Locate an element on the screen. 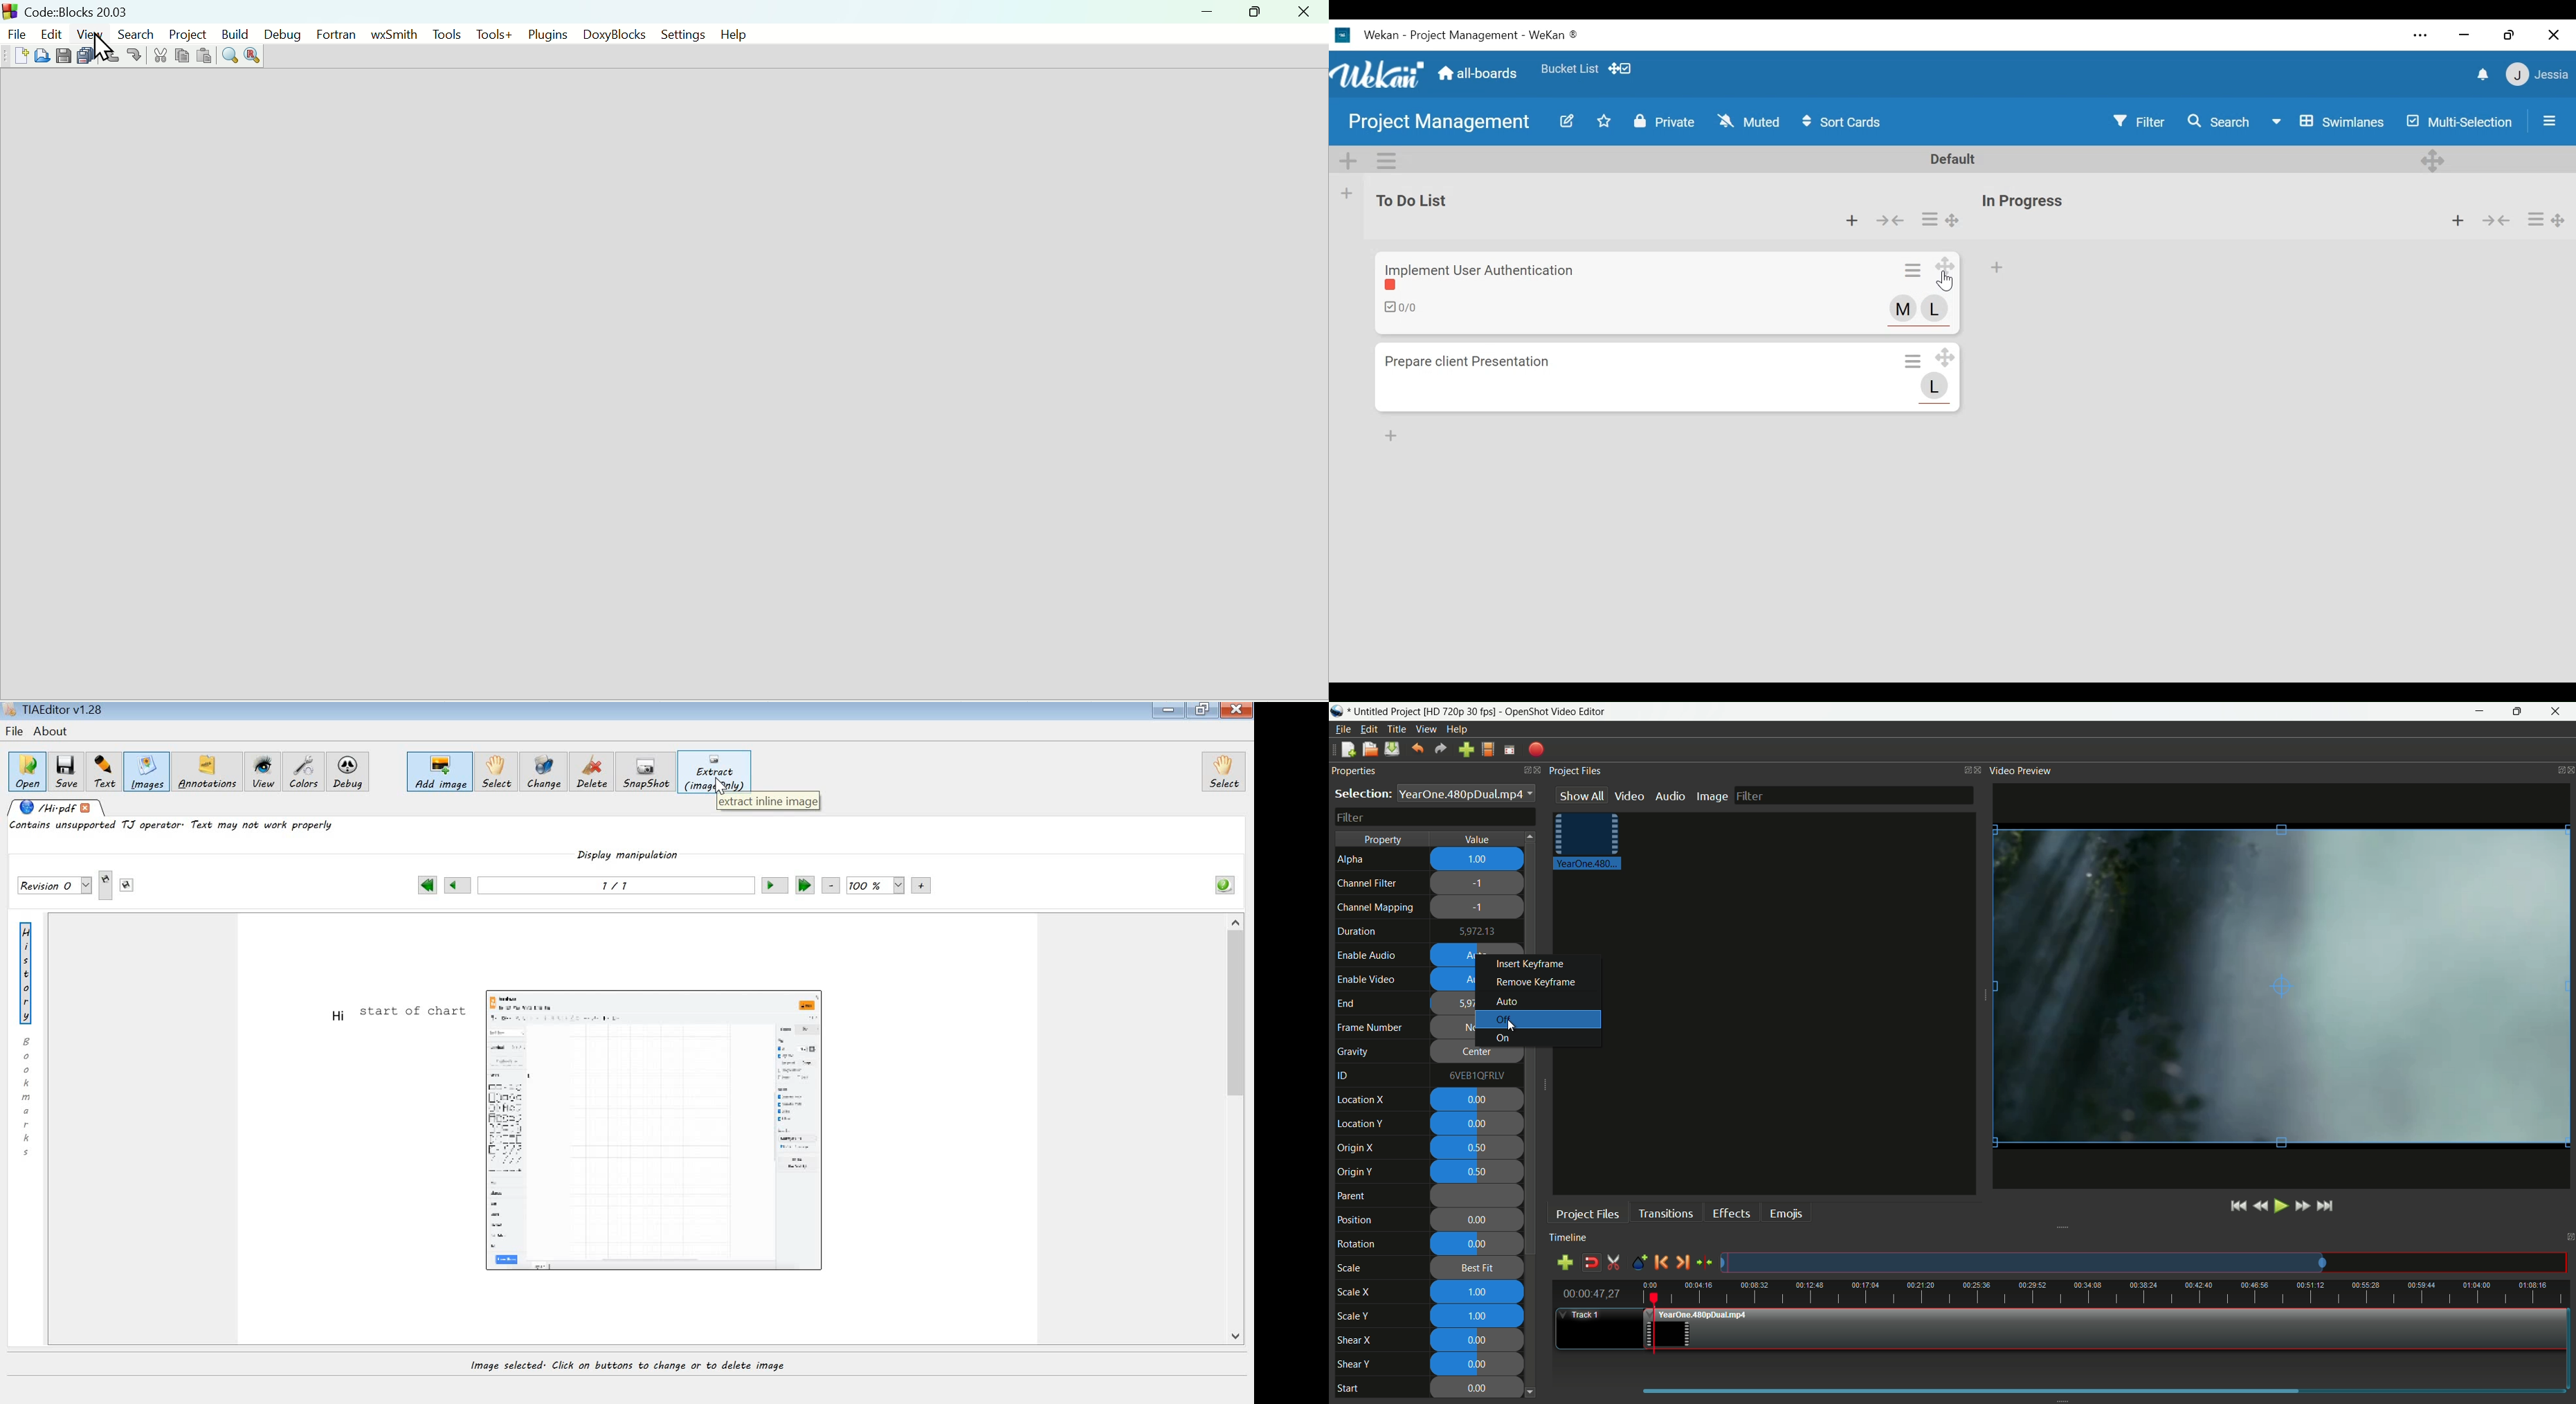  shear x is located at coordinates (1355, 1341).